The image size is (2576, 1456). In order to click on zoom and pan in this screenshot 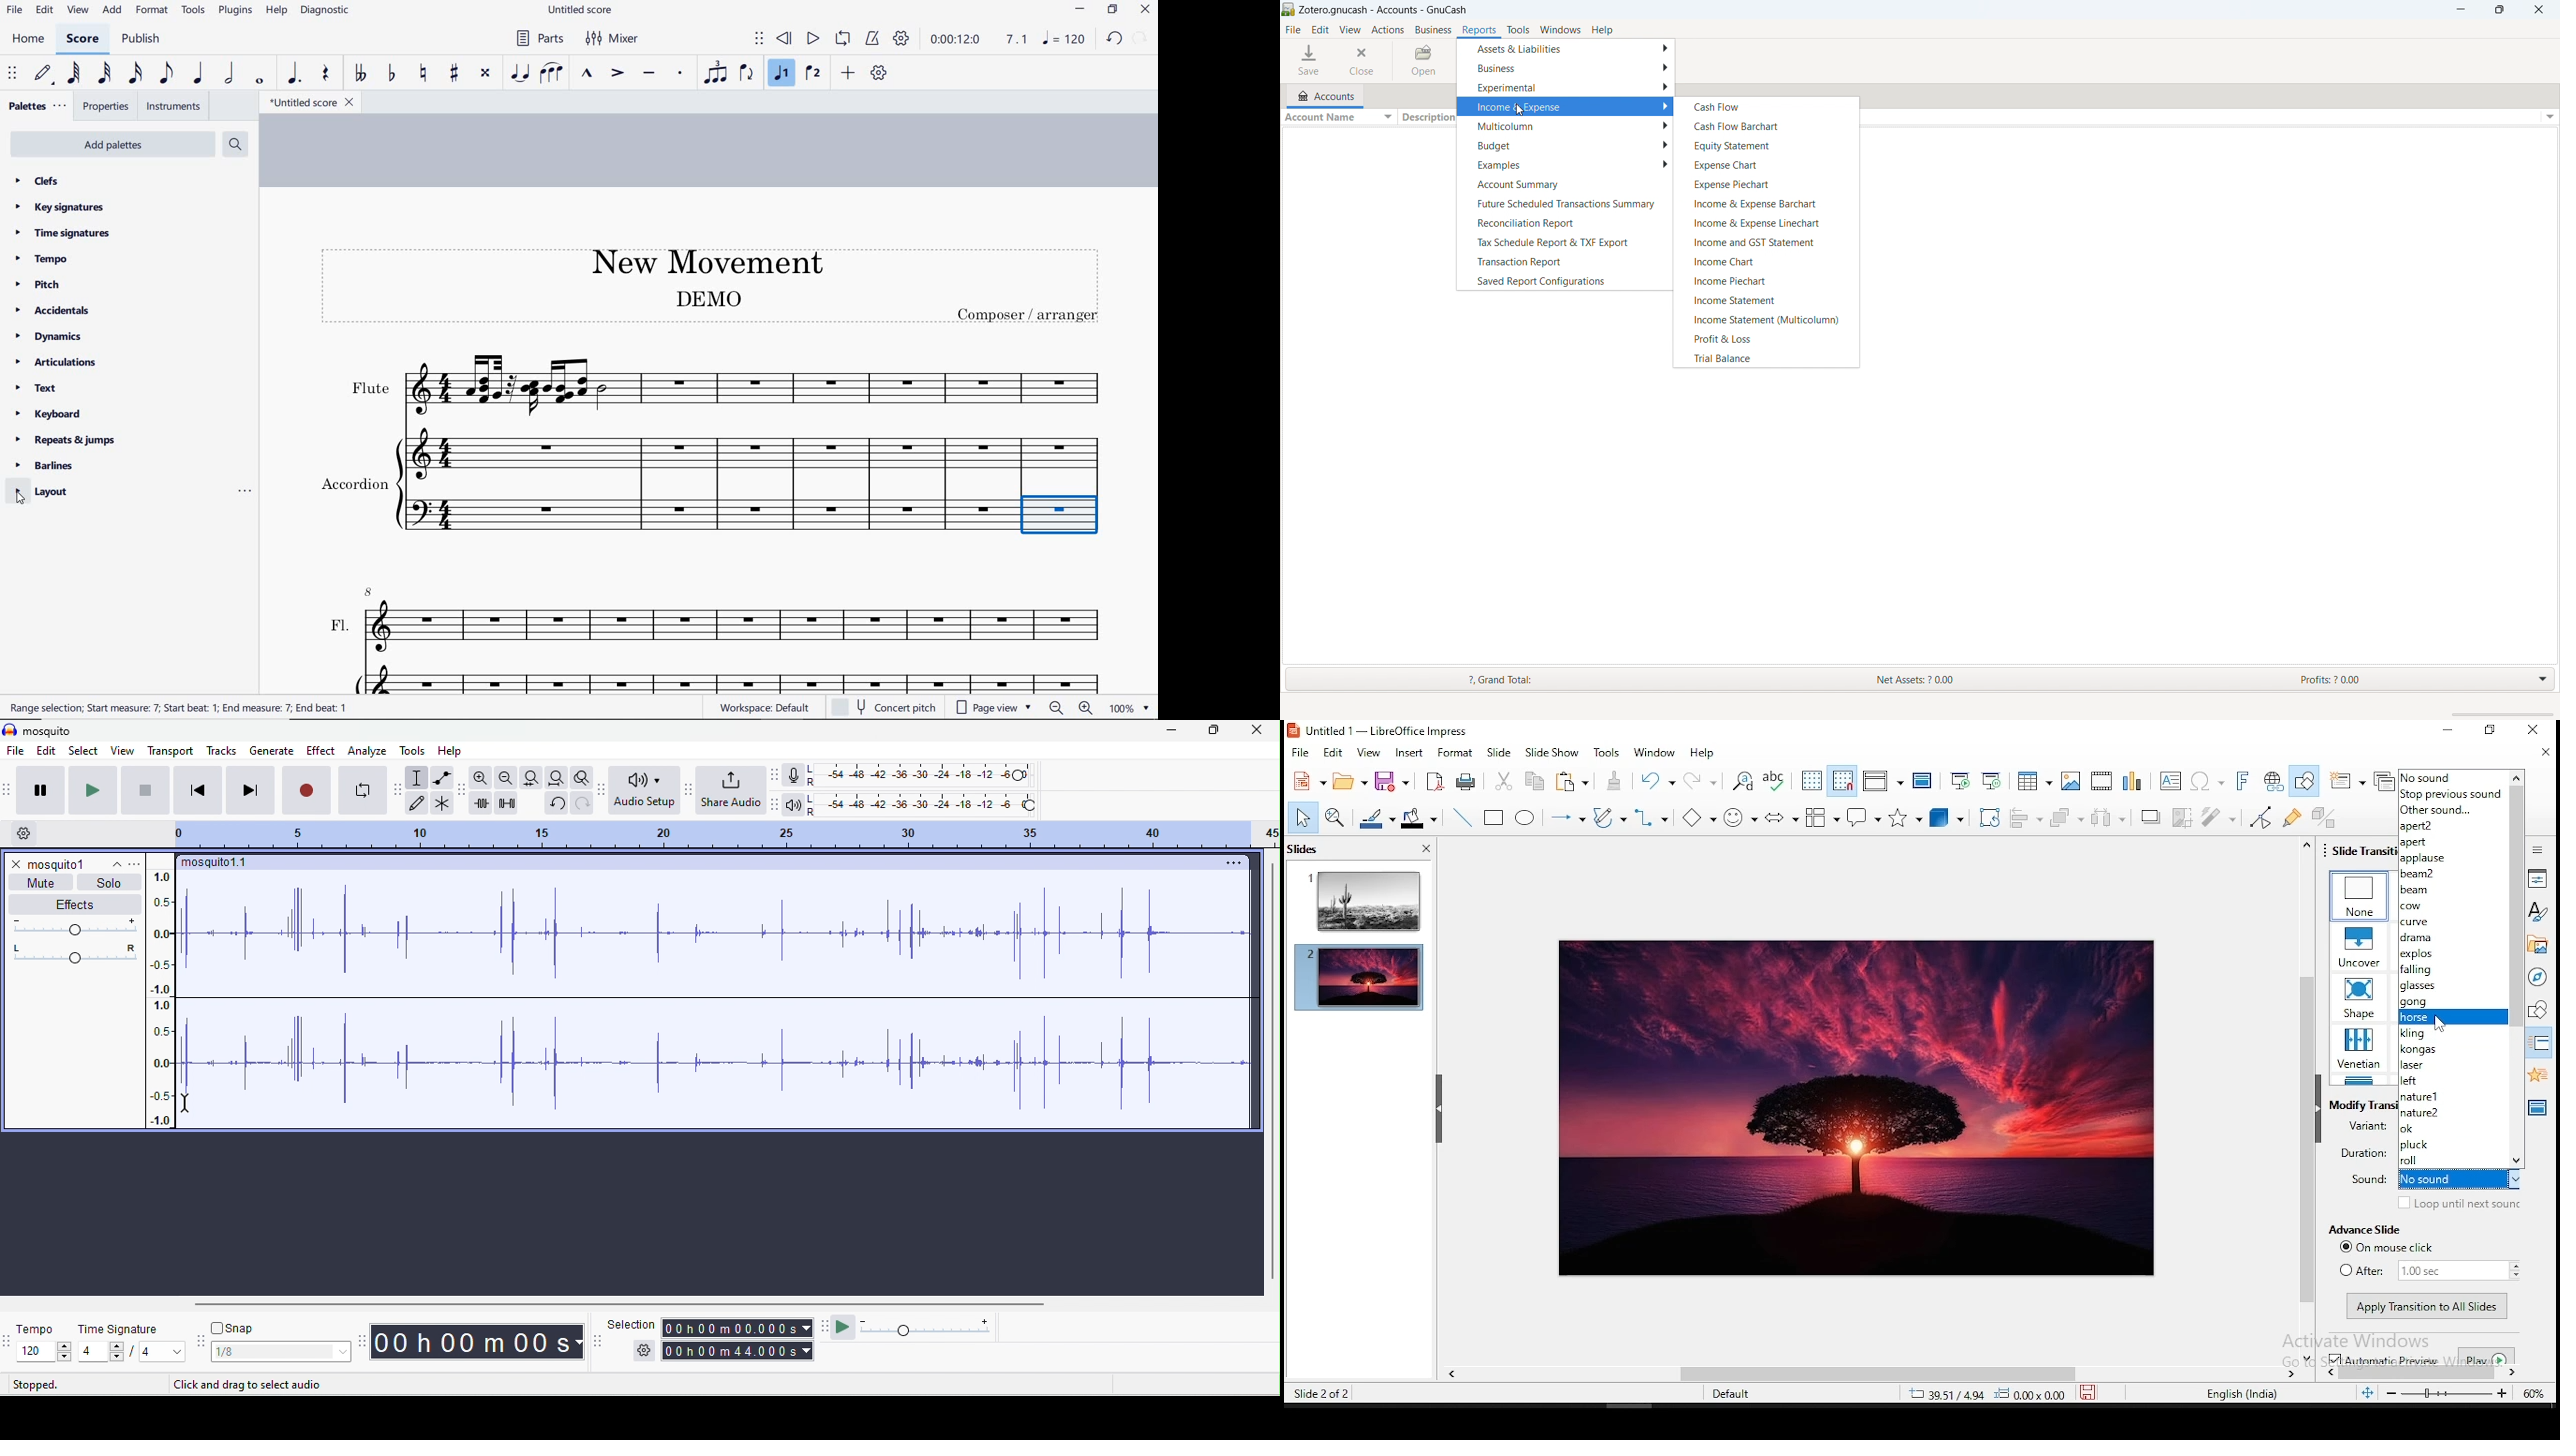, I will do `click(1335, 817)`.